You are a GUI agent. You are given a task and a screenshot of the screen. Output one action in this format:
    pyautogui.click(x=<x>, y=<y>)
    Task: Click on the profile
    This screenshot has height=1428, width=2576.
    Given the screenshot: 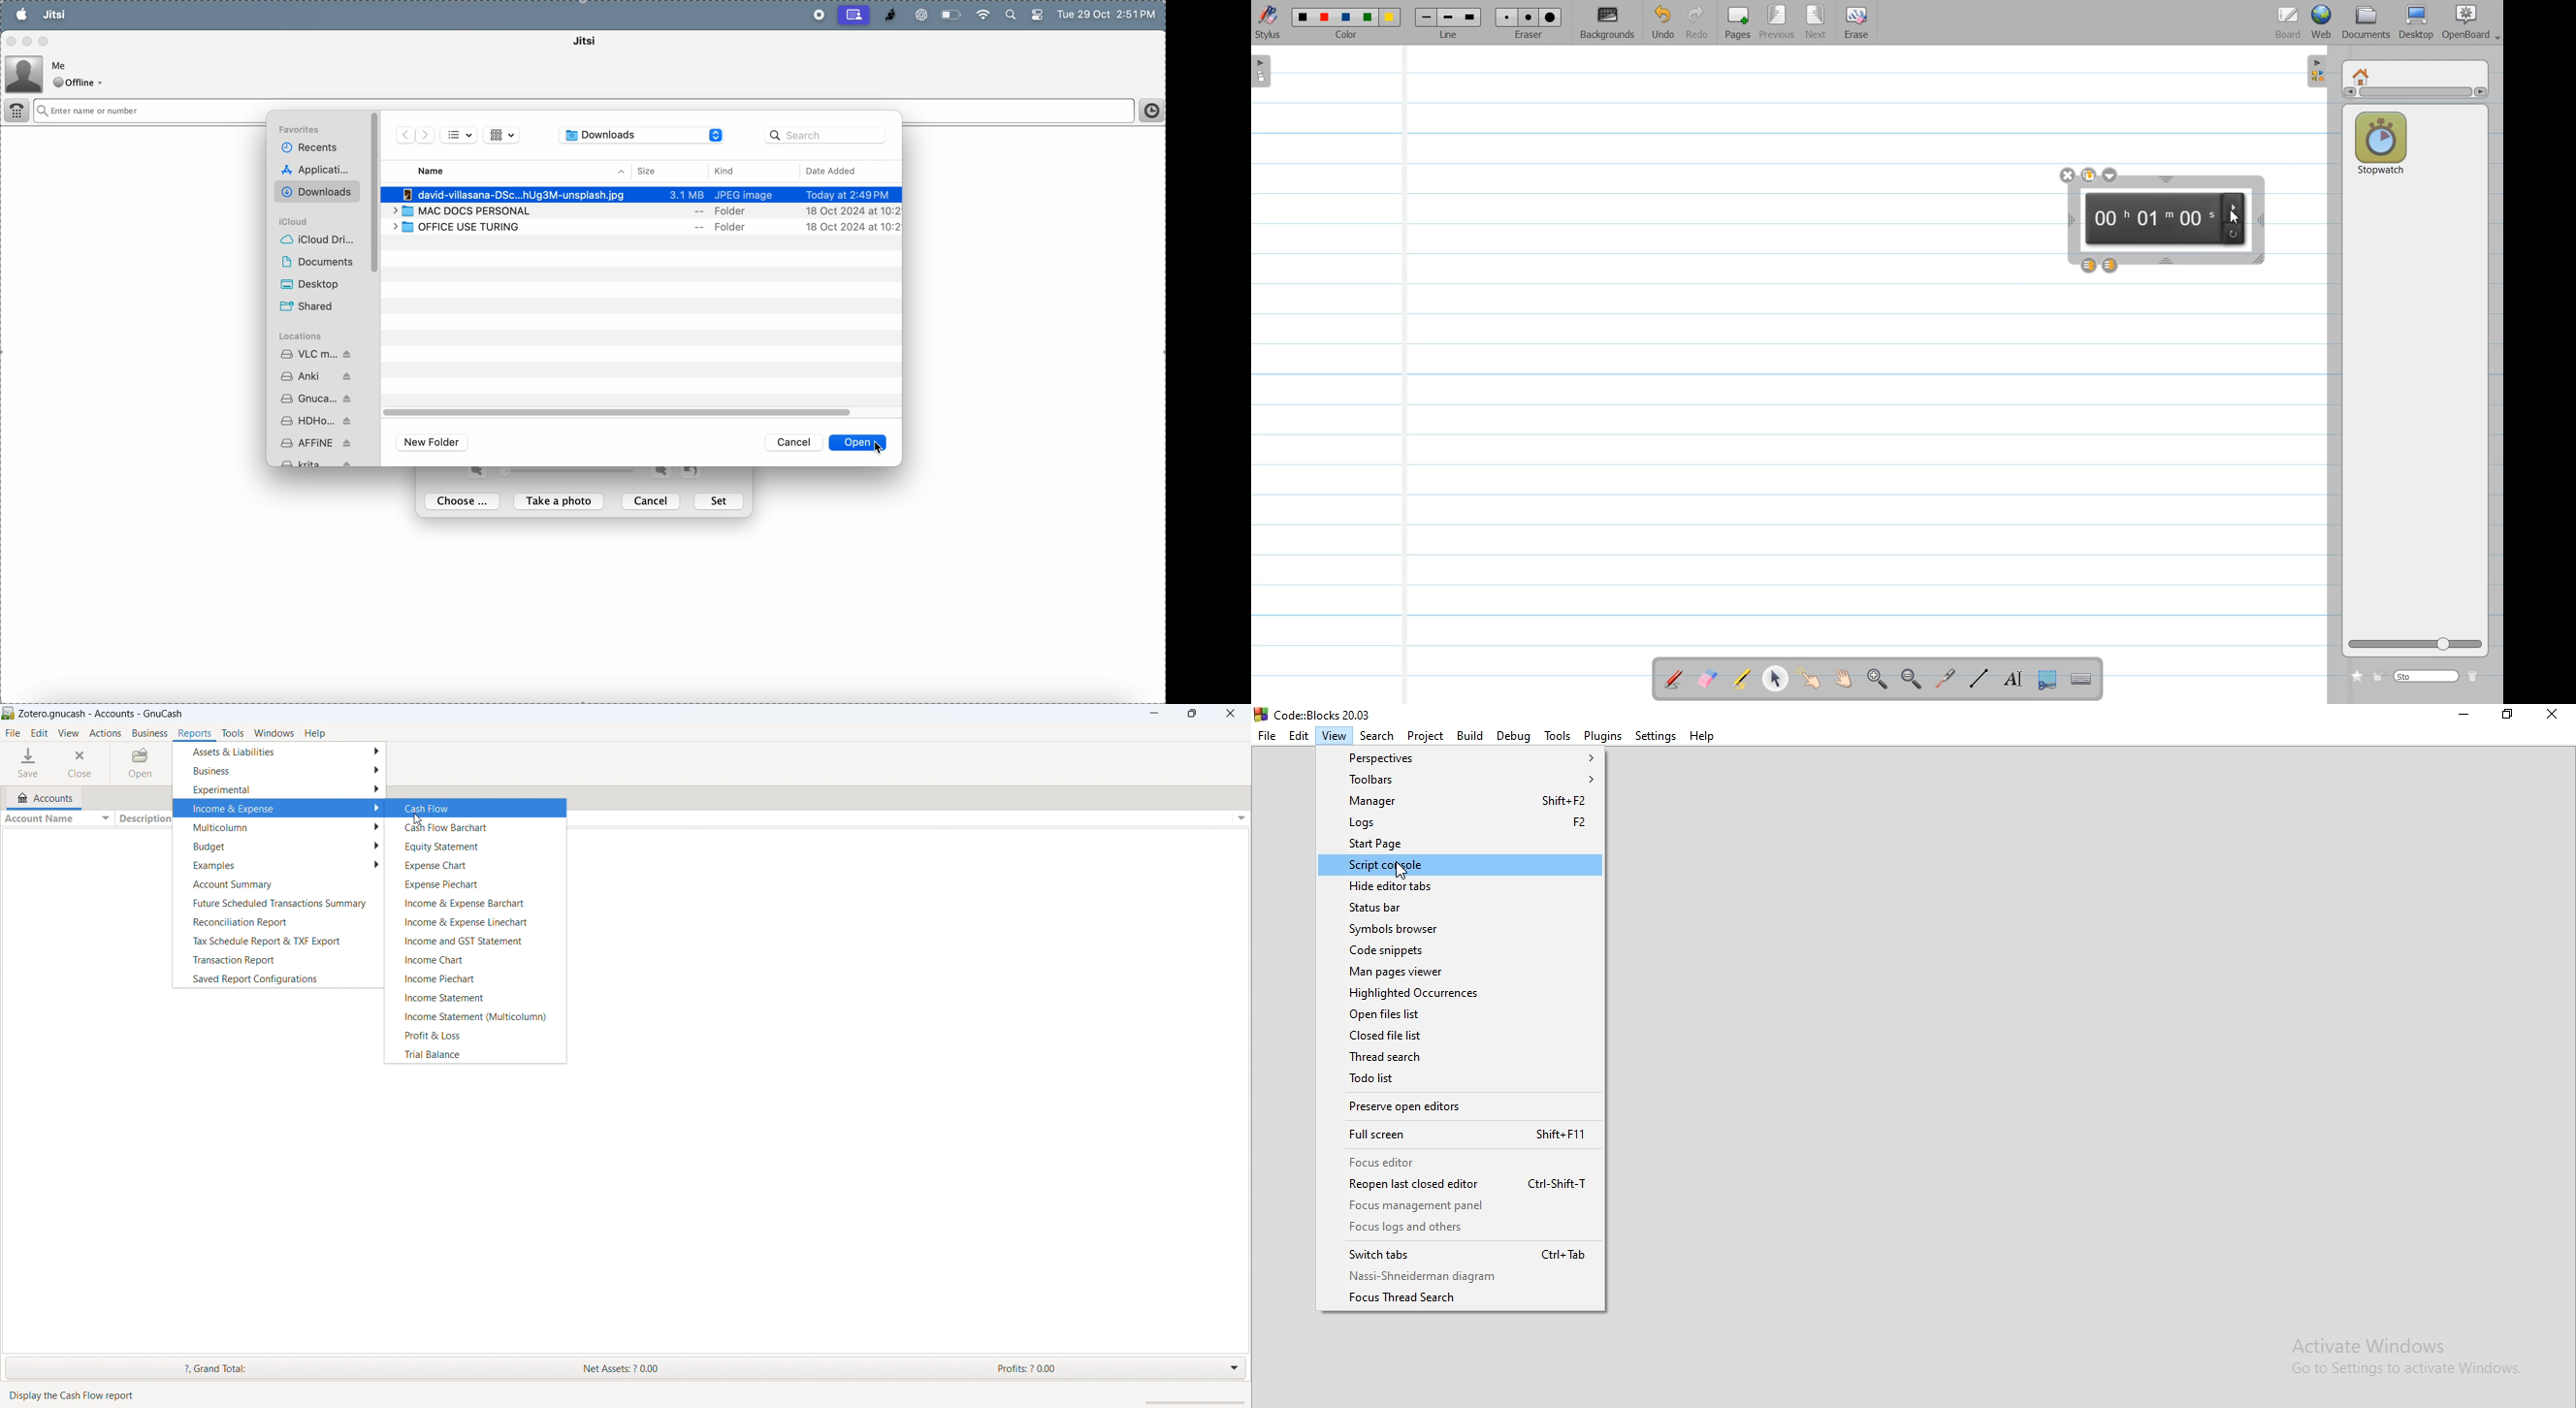 What is the action you would take?
    pyautogui.click(x=25, y=73)
    